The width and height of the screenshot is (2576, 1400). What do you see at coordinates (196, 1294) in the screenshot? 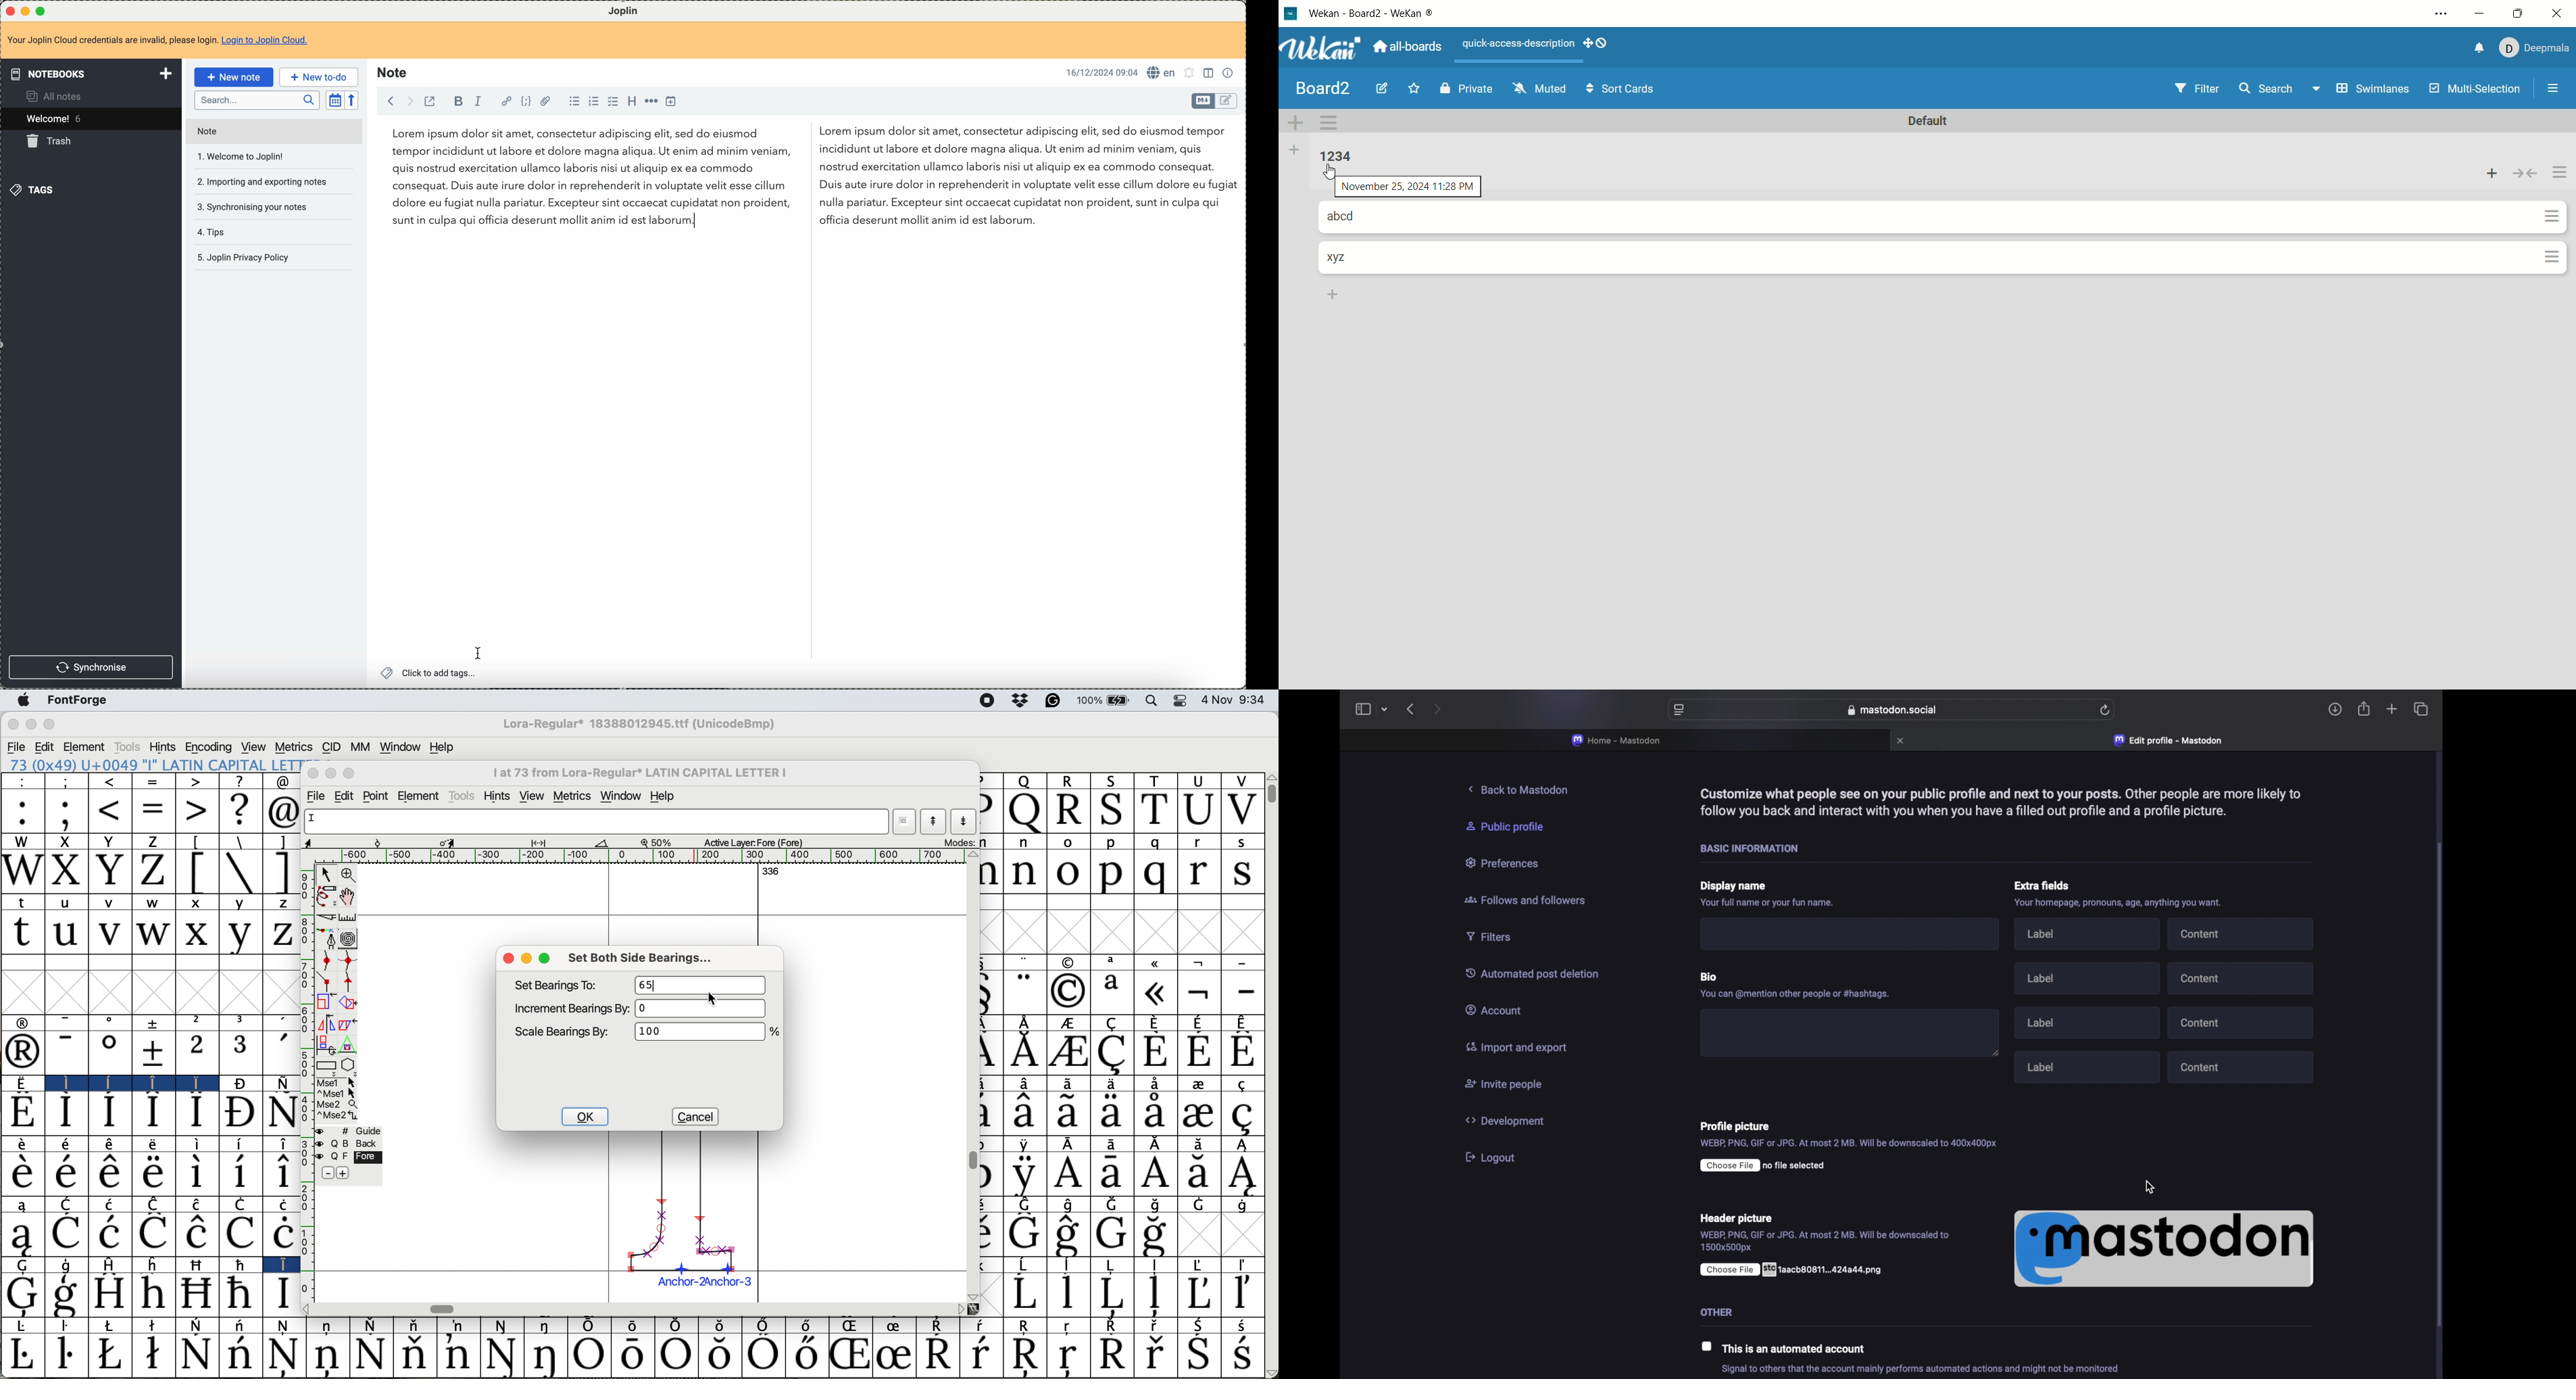
I see `Symbol` at bounding box center [196, 1294].